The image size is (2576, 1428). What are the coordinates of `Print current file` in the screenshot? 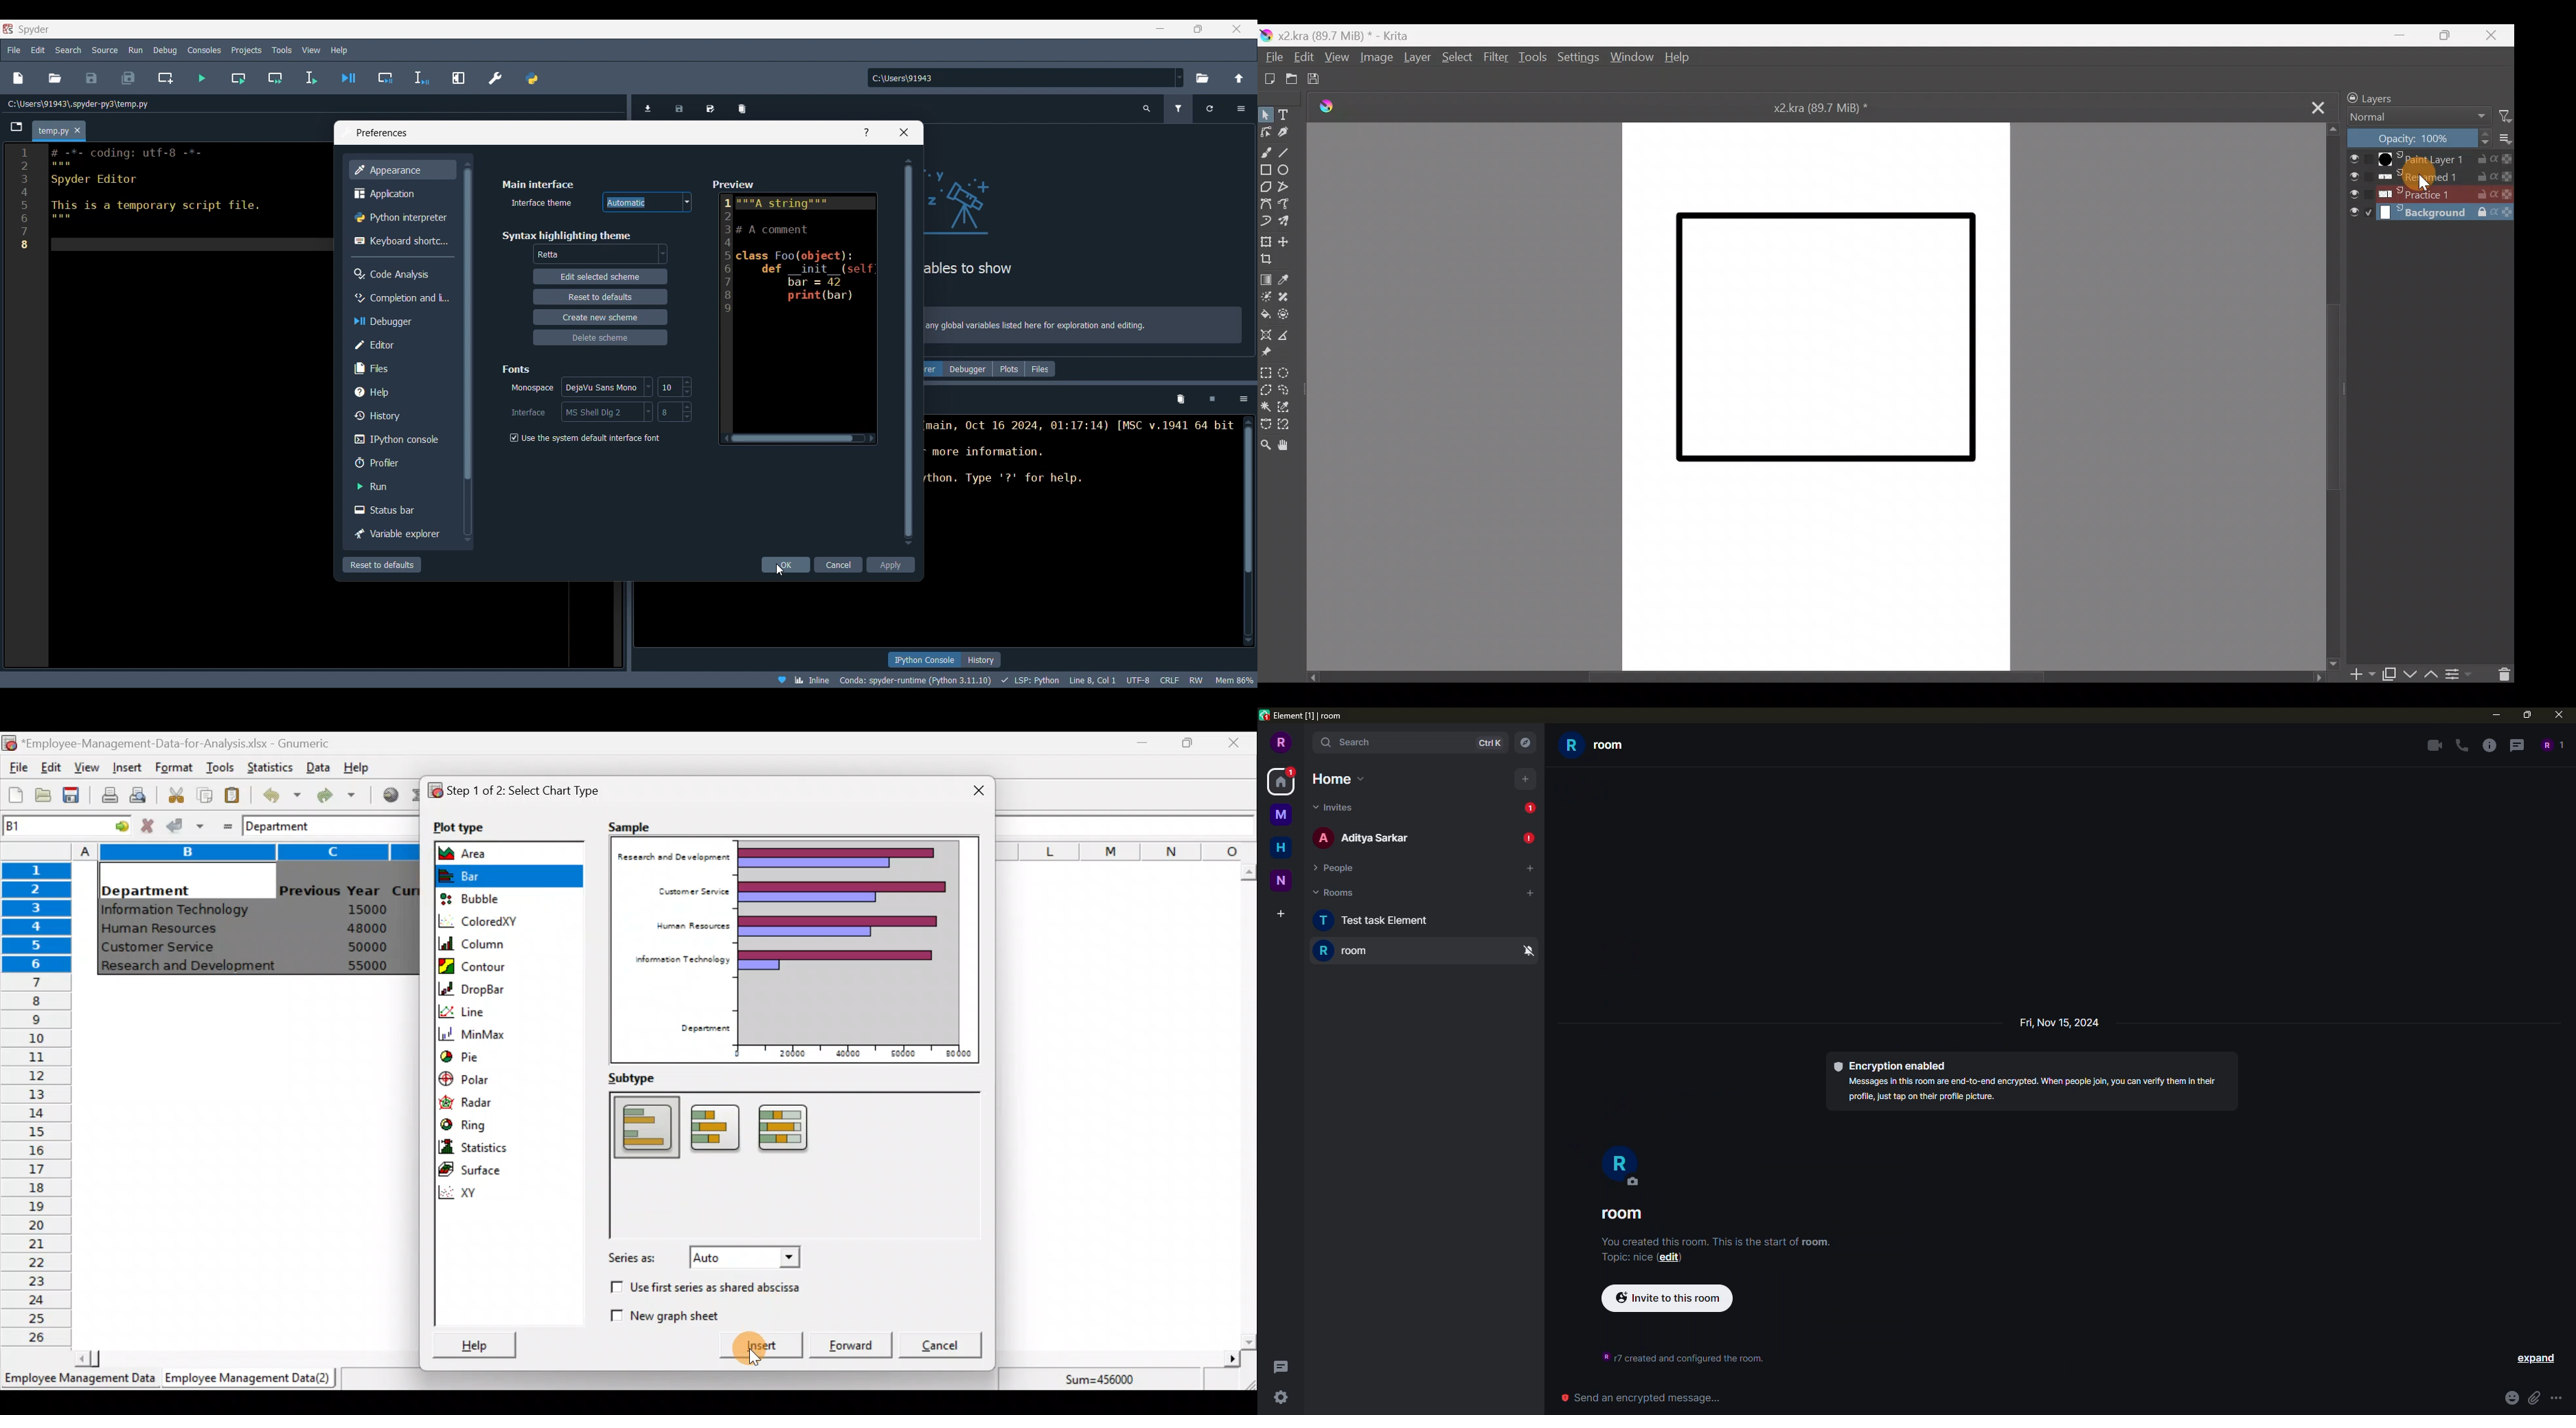 It's located at (109, 795).